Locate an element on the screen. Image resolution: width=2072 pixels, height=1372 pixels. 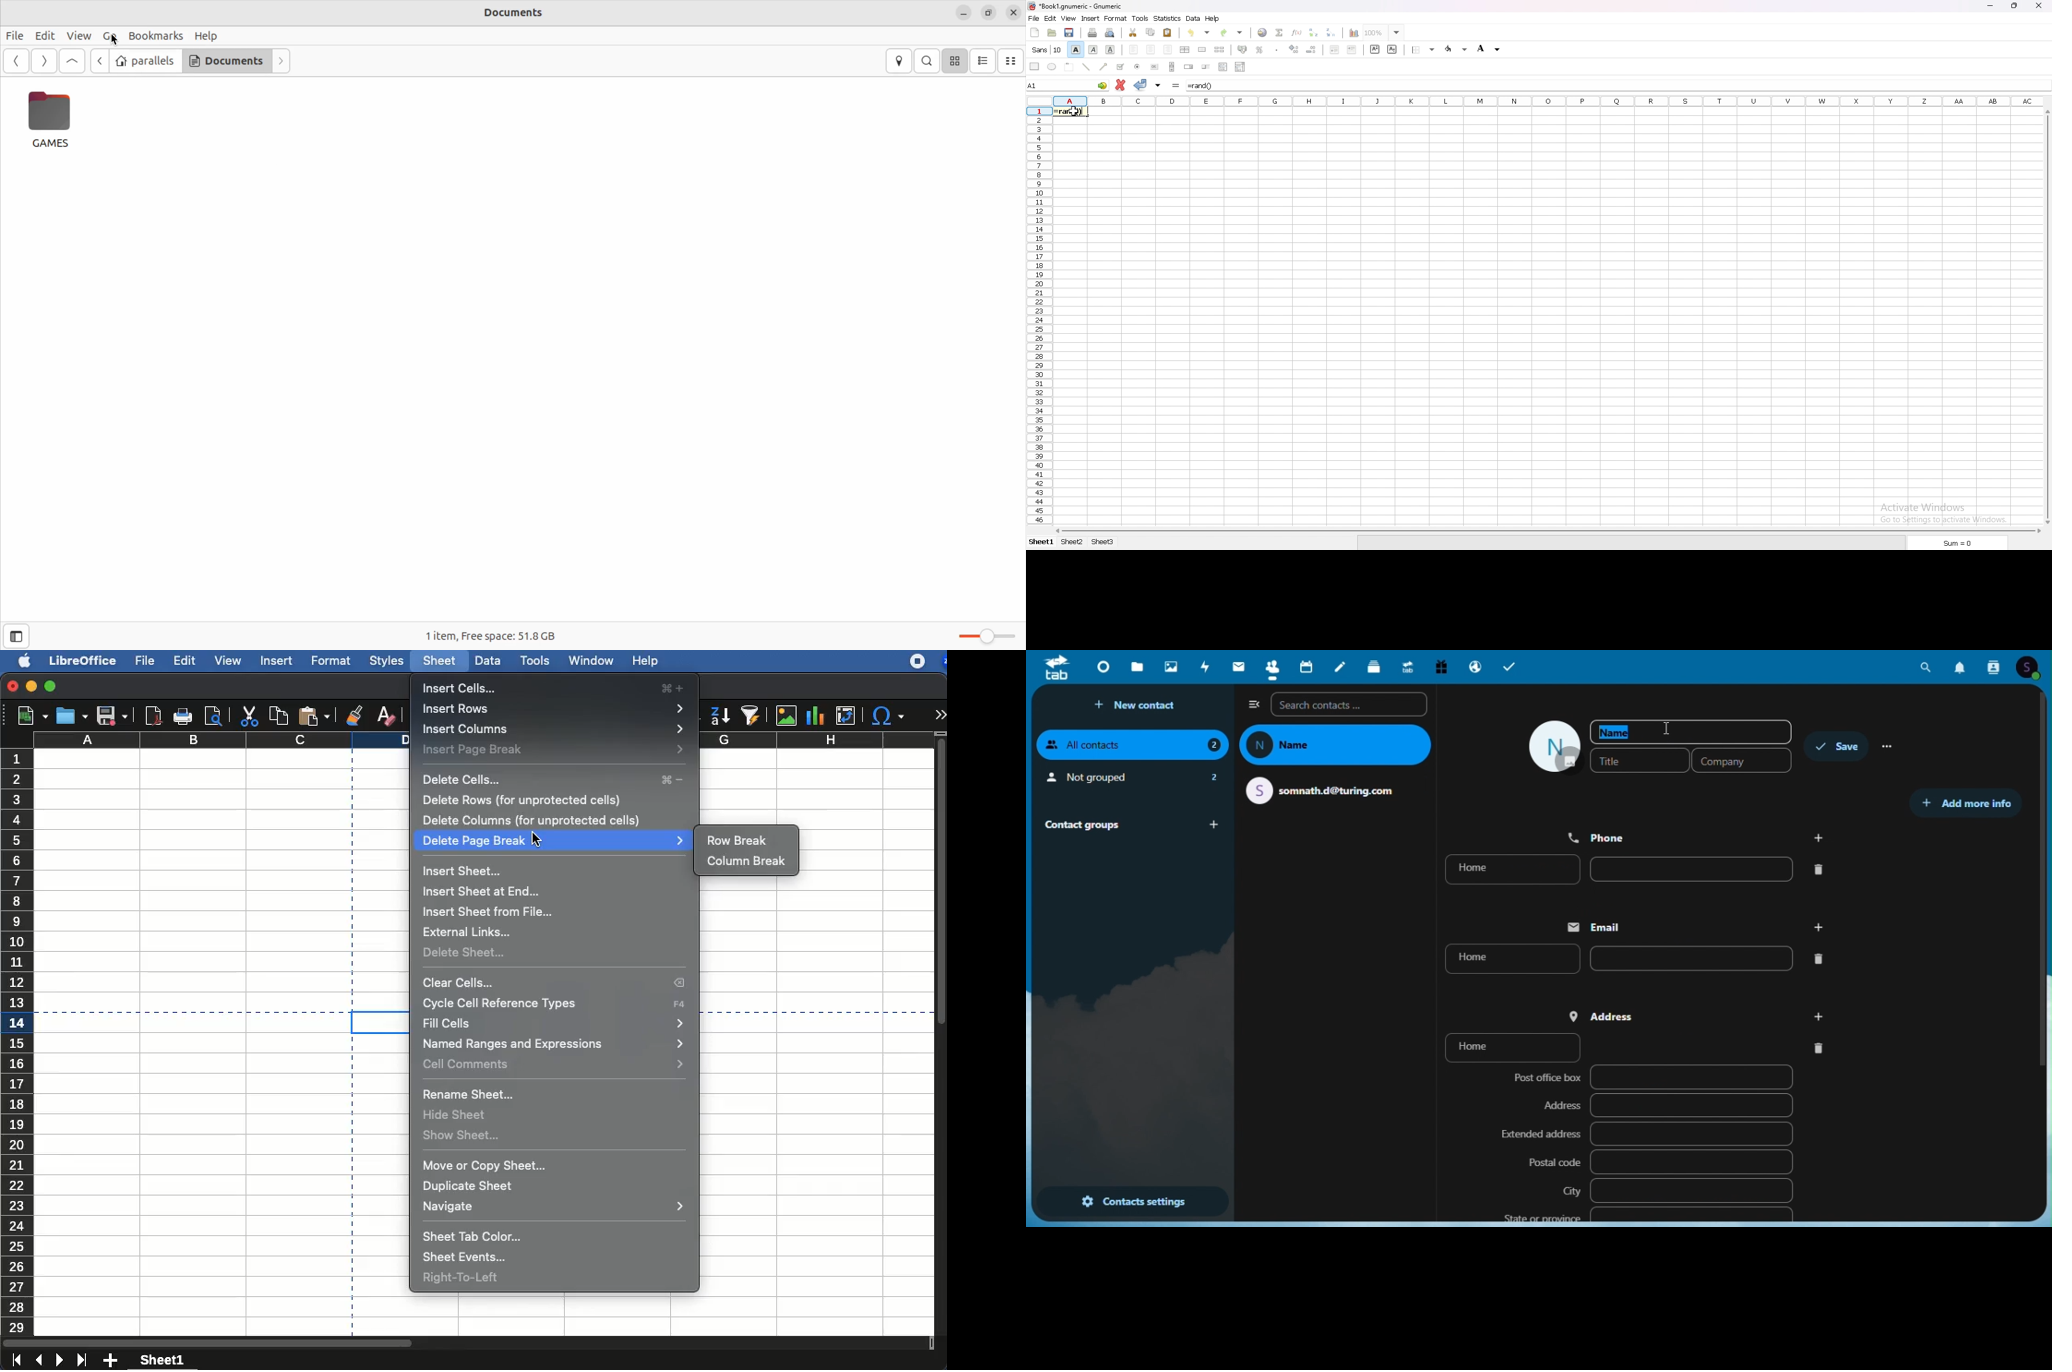
Activity is located at coordinates (1206, 667).